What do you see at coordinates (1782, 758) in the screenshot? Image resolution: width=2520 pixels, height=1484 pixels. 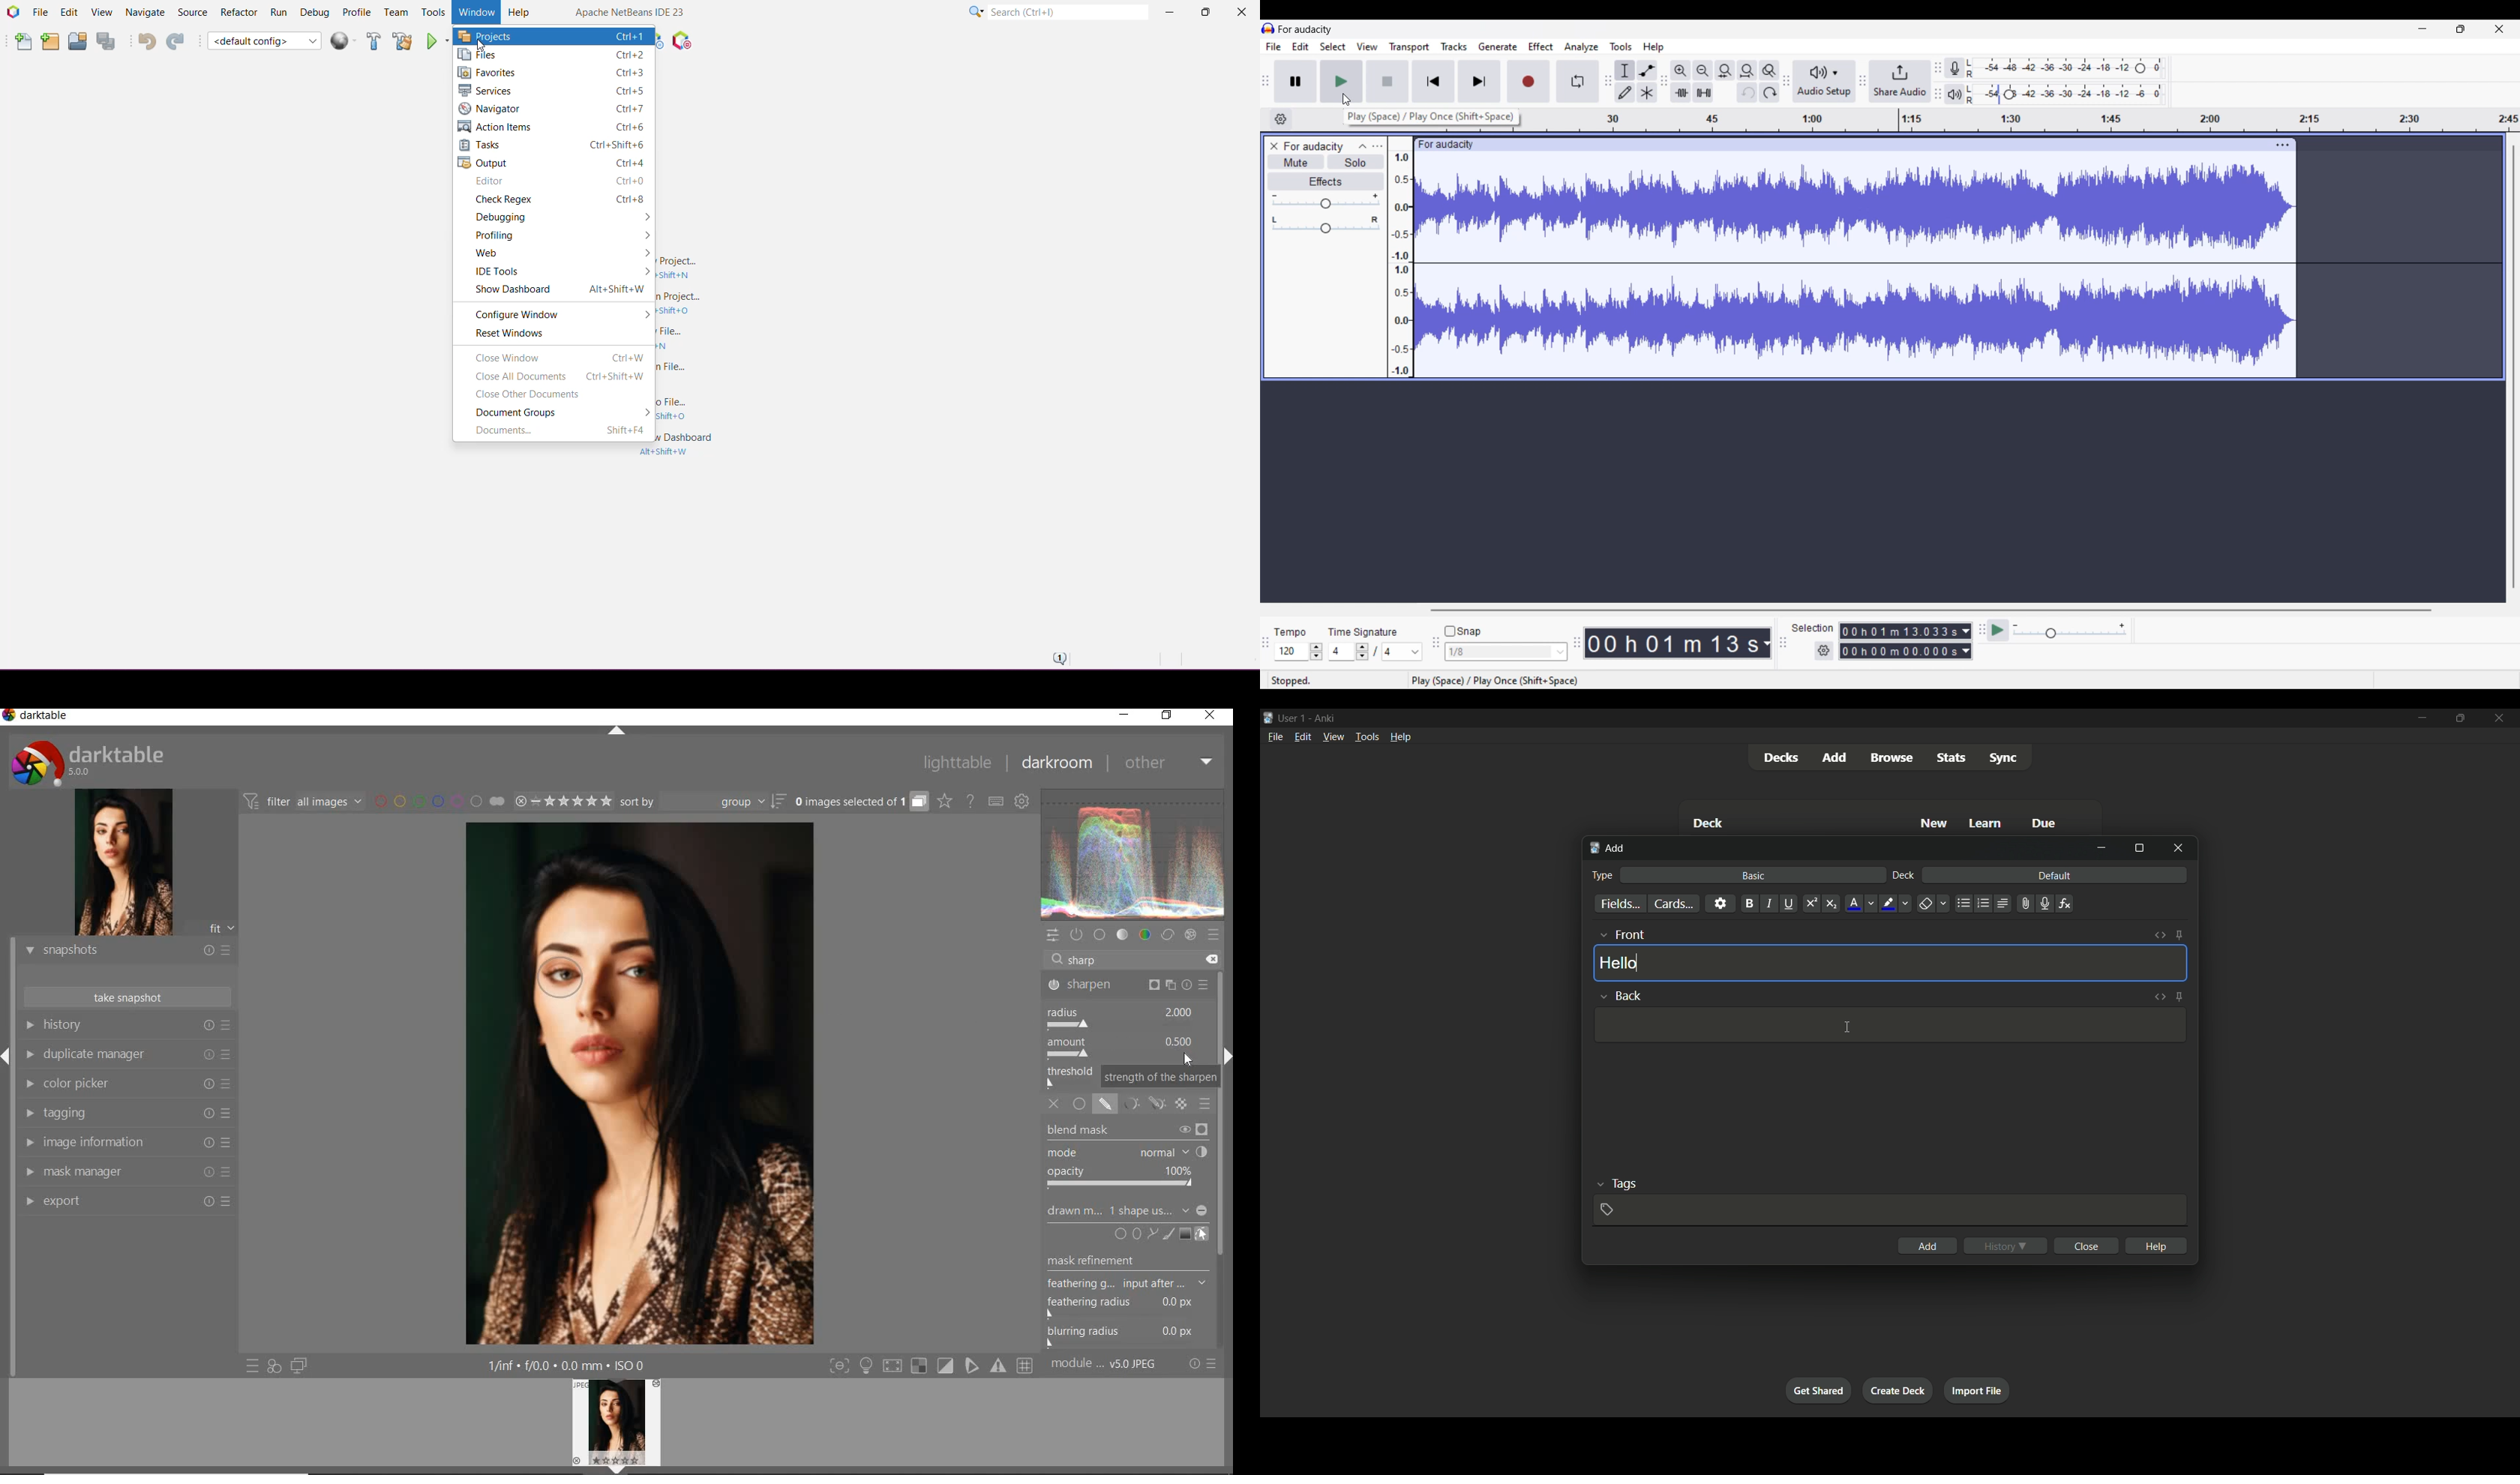 I see `decks` at bounding box center [1782, 758].